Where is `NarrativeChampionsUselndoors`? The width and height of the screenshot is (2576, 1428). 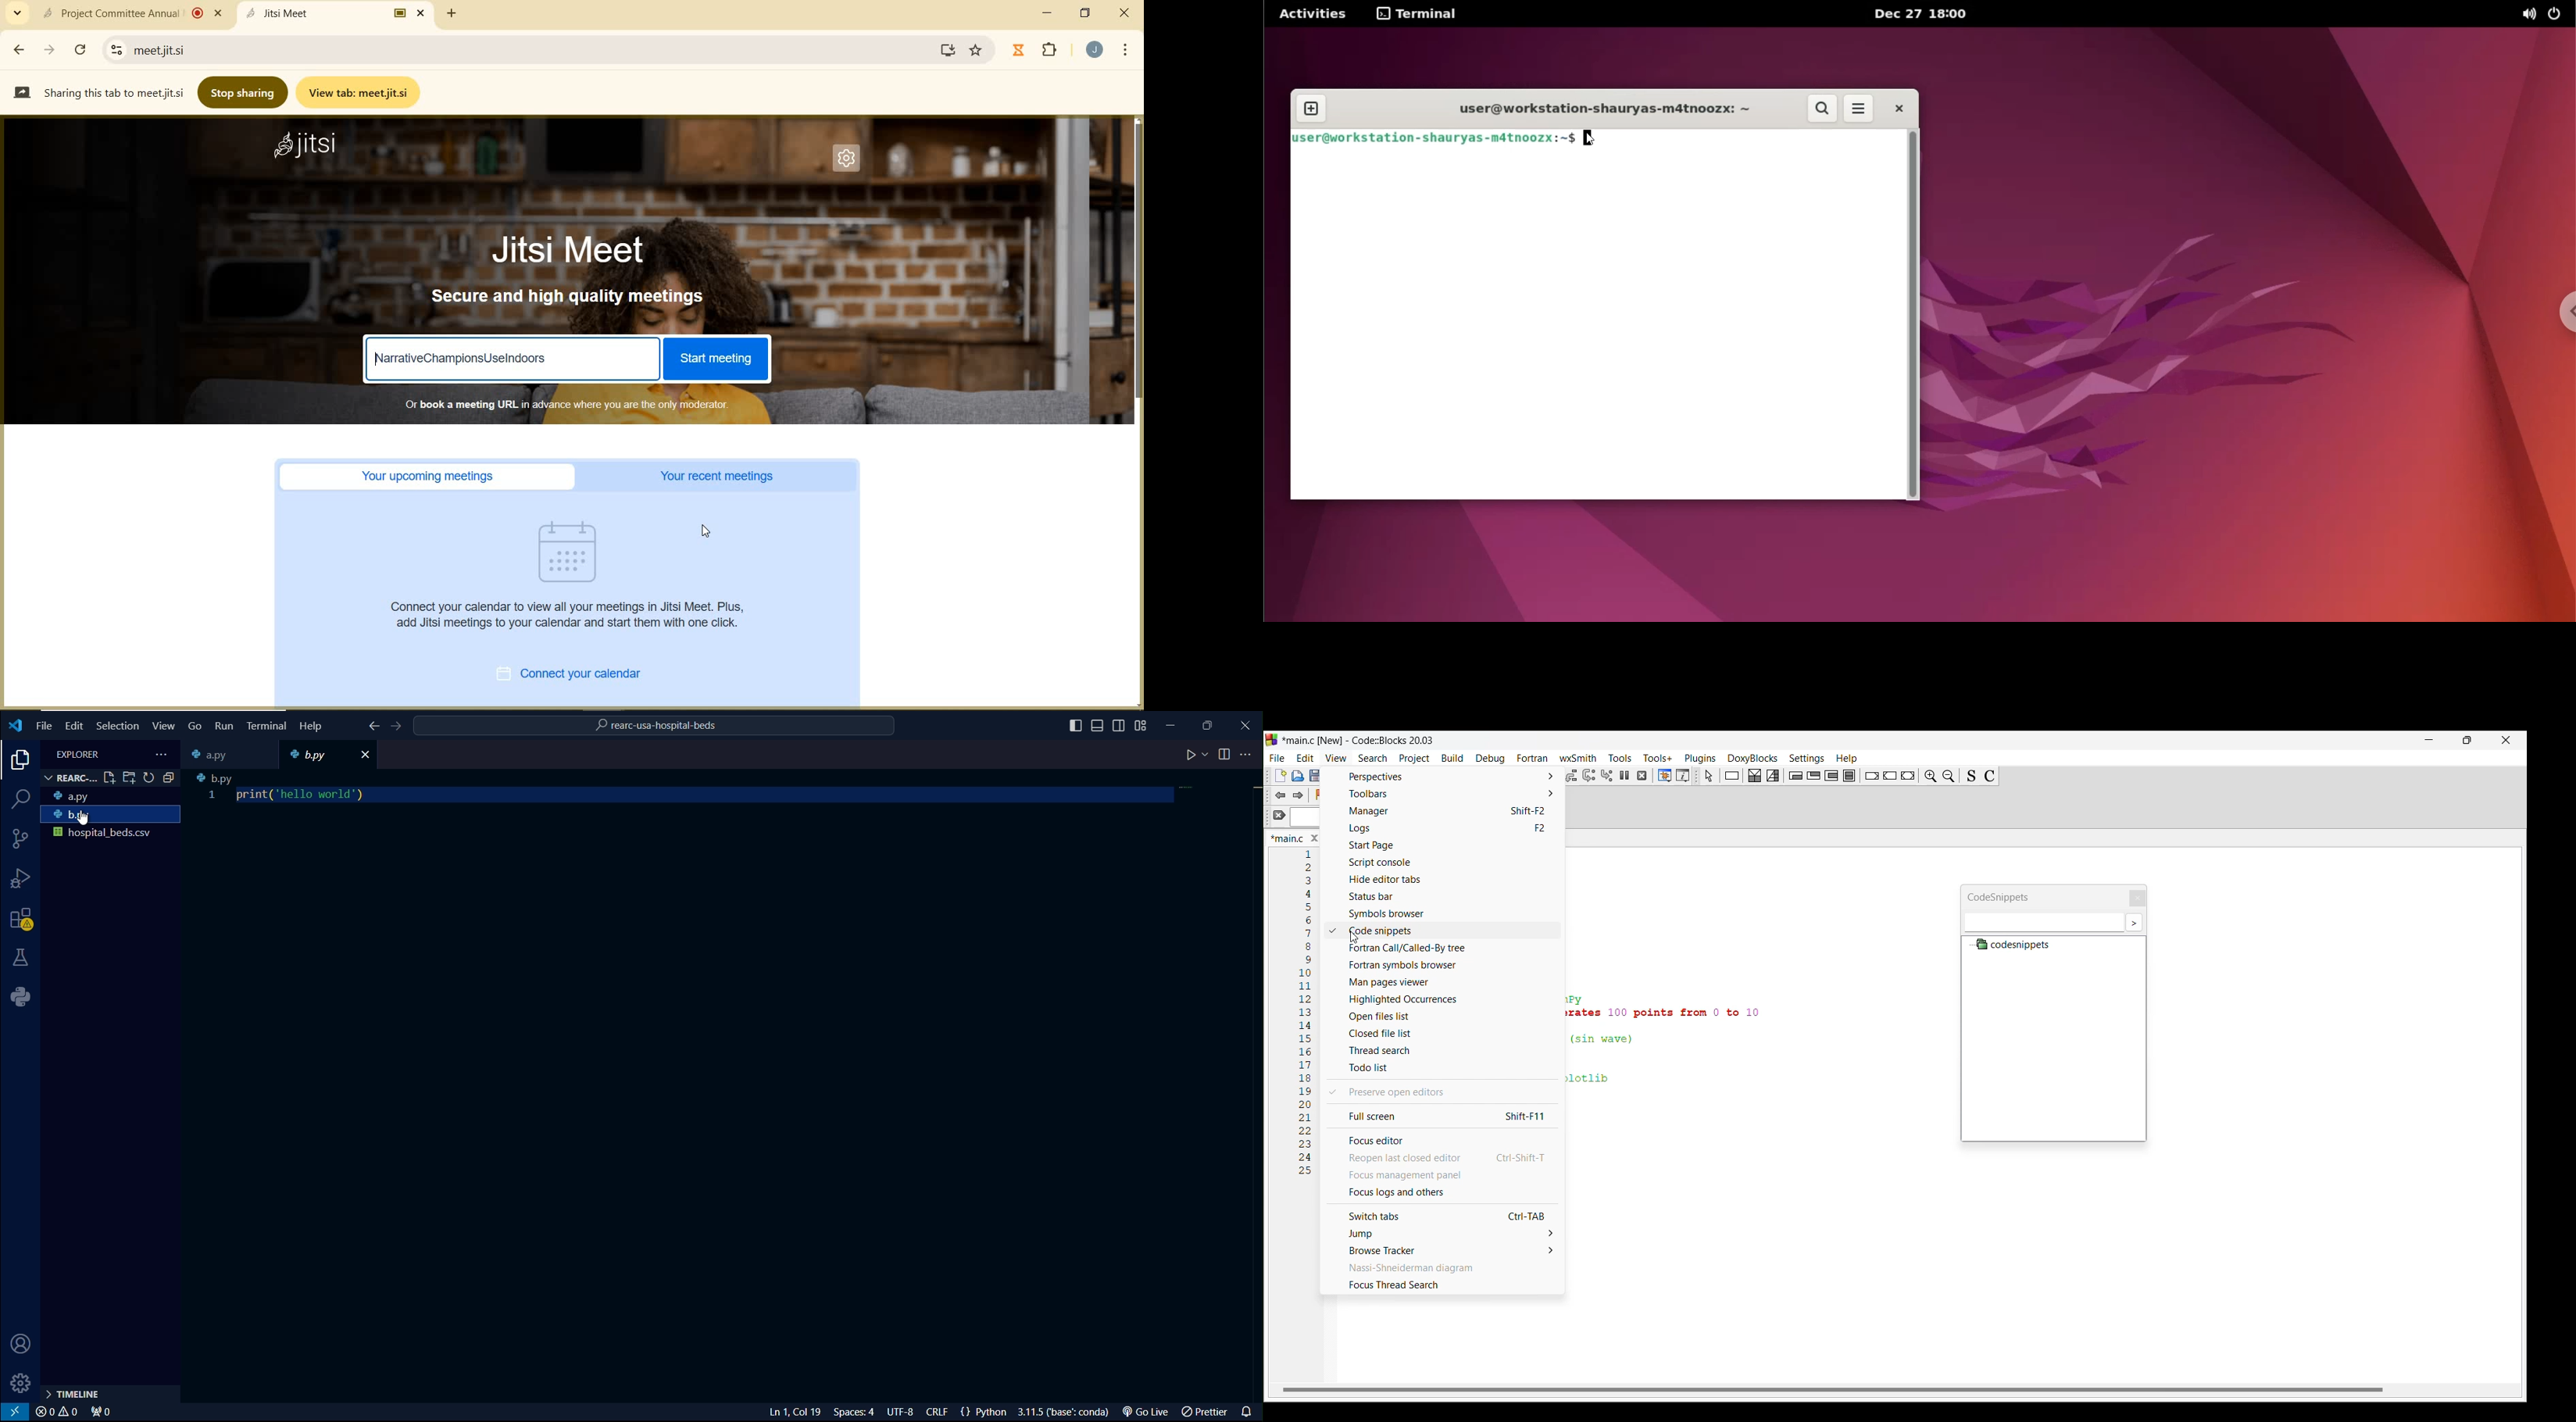
NarrativeChampionsUselndoors is located at coordinates (462, 359).